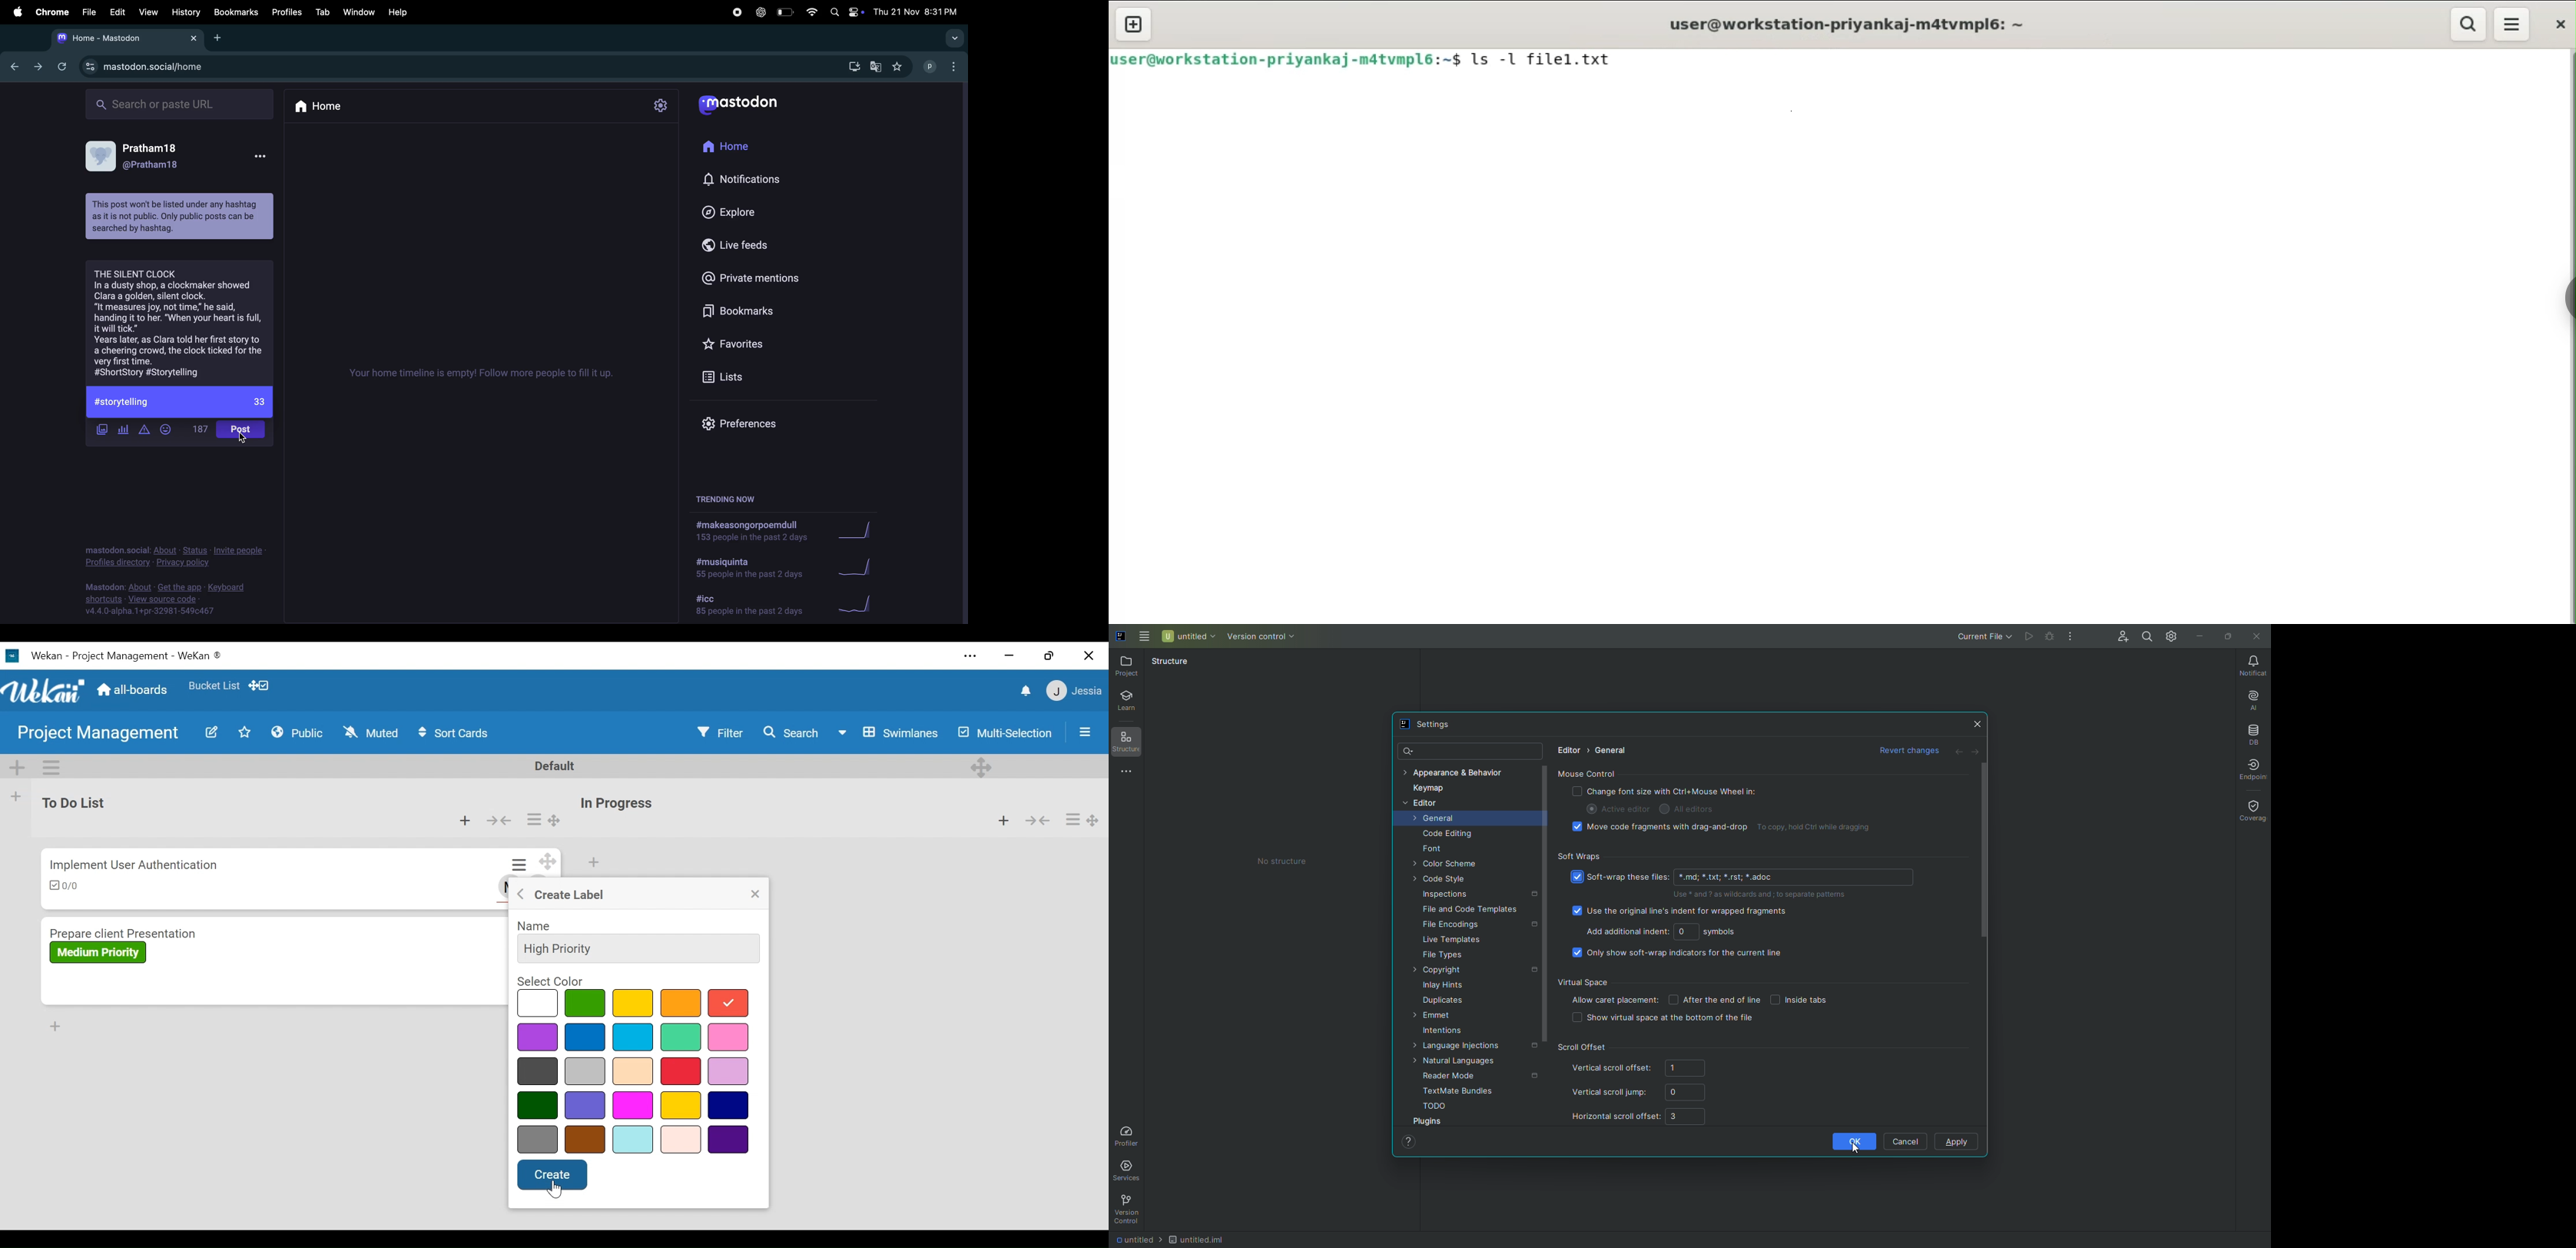 This screenshot has width=2576, height=1260. Describe the element at coordinates (745, 179) in the screenshot. I see `notifications` at that location.